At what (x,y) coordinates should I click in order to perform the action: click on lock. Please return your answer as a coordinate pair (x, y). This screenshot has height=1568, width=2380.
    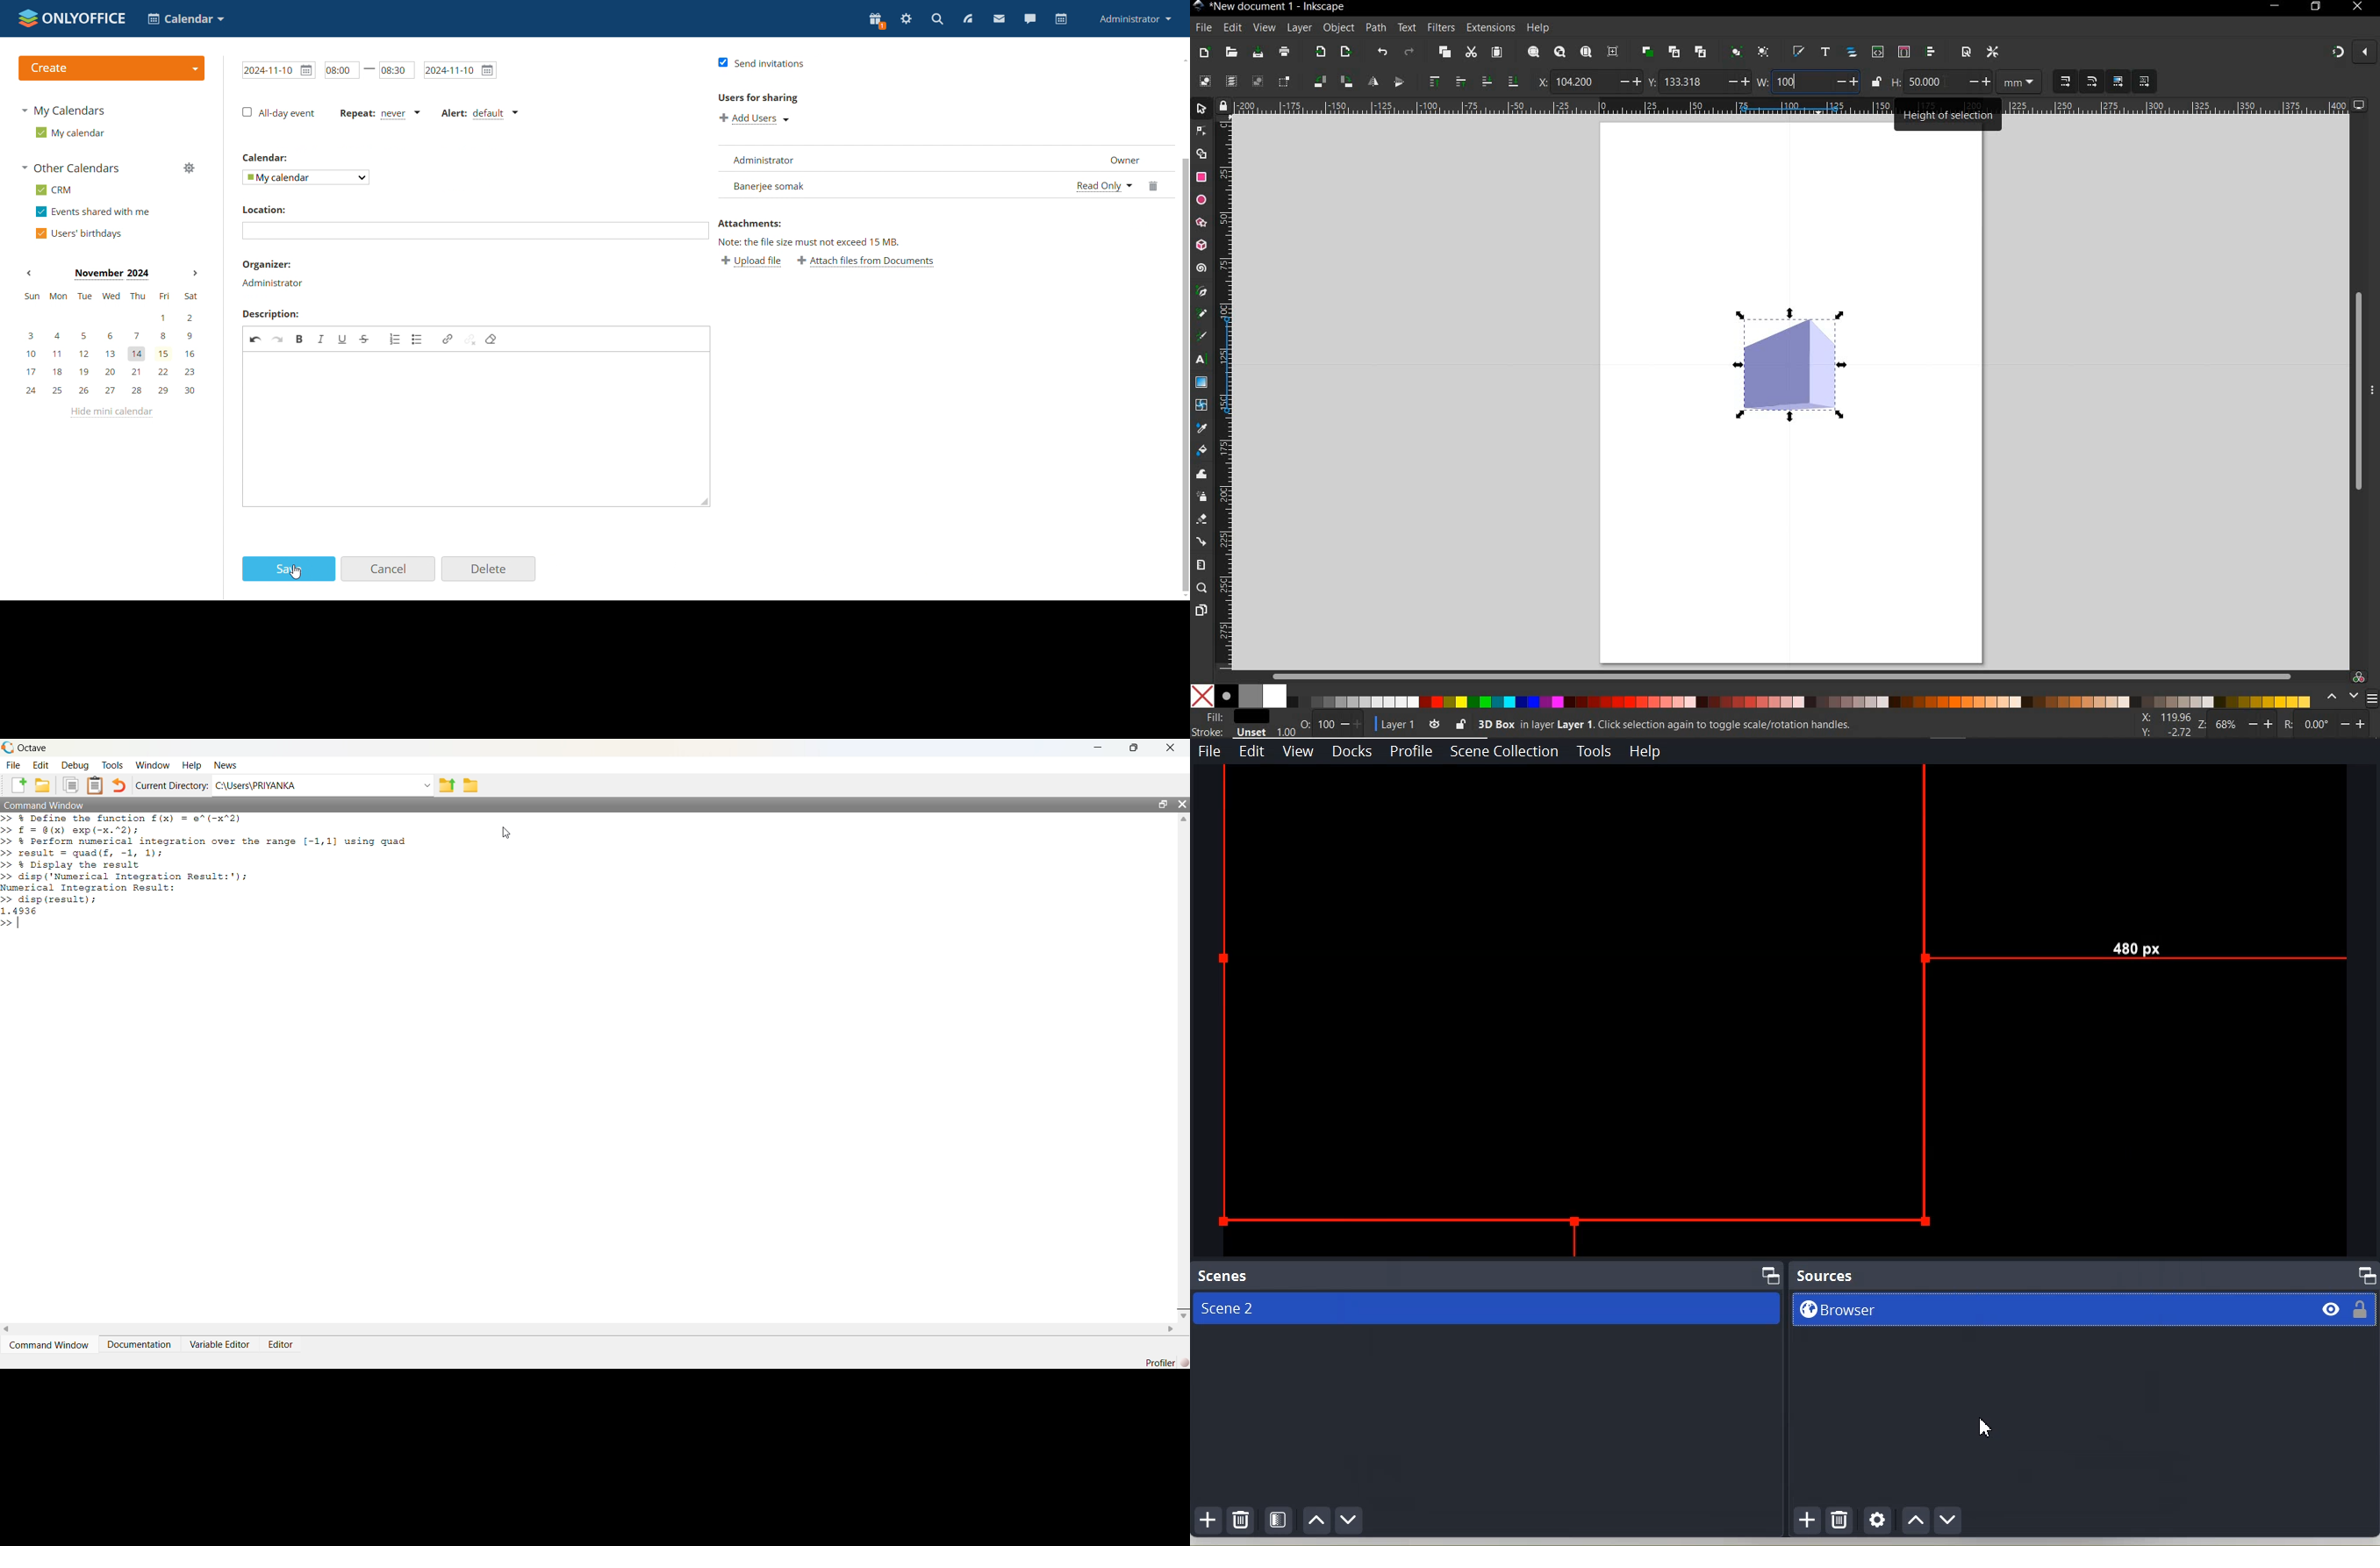
    Looking at the image, I should click on (1223, 106).